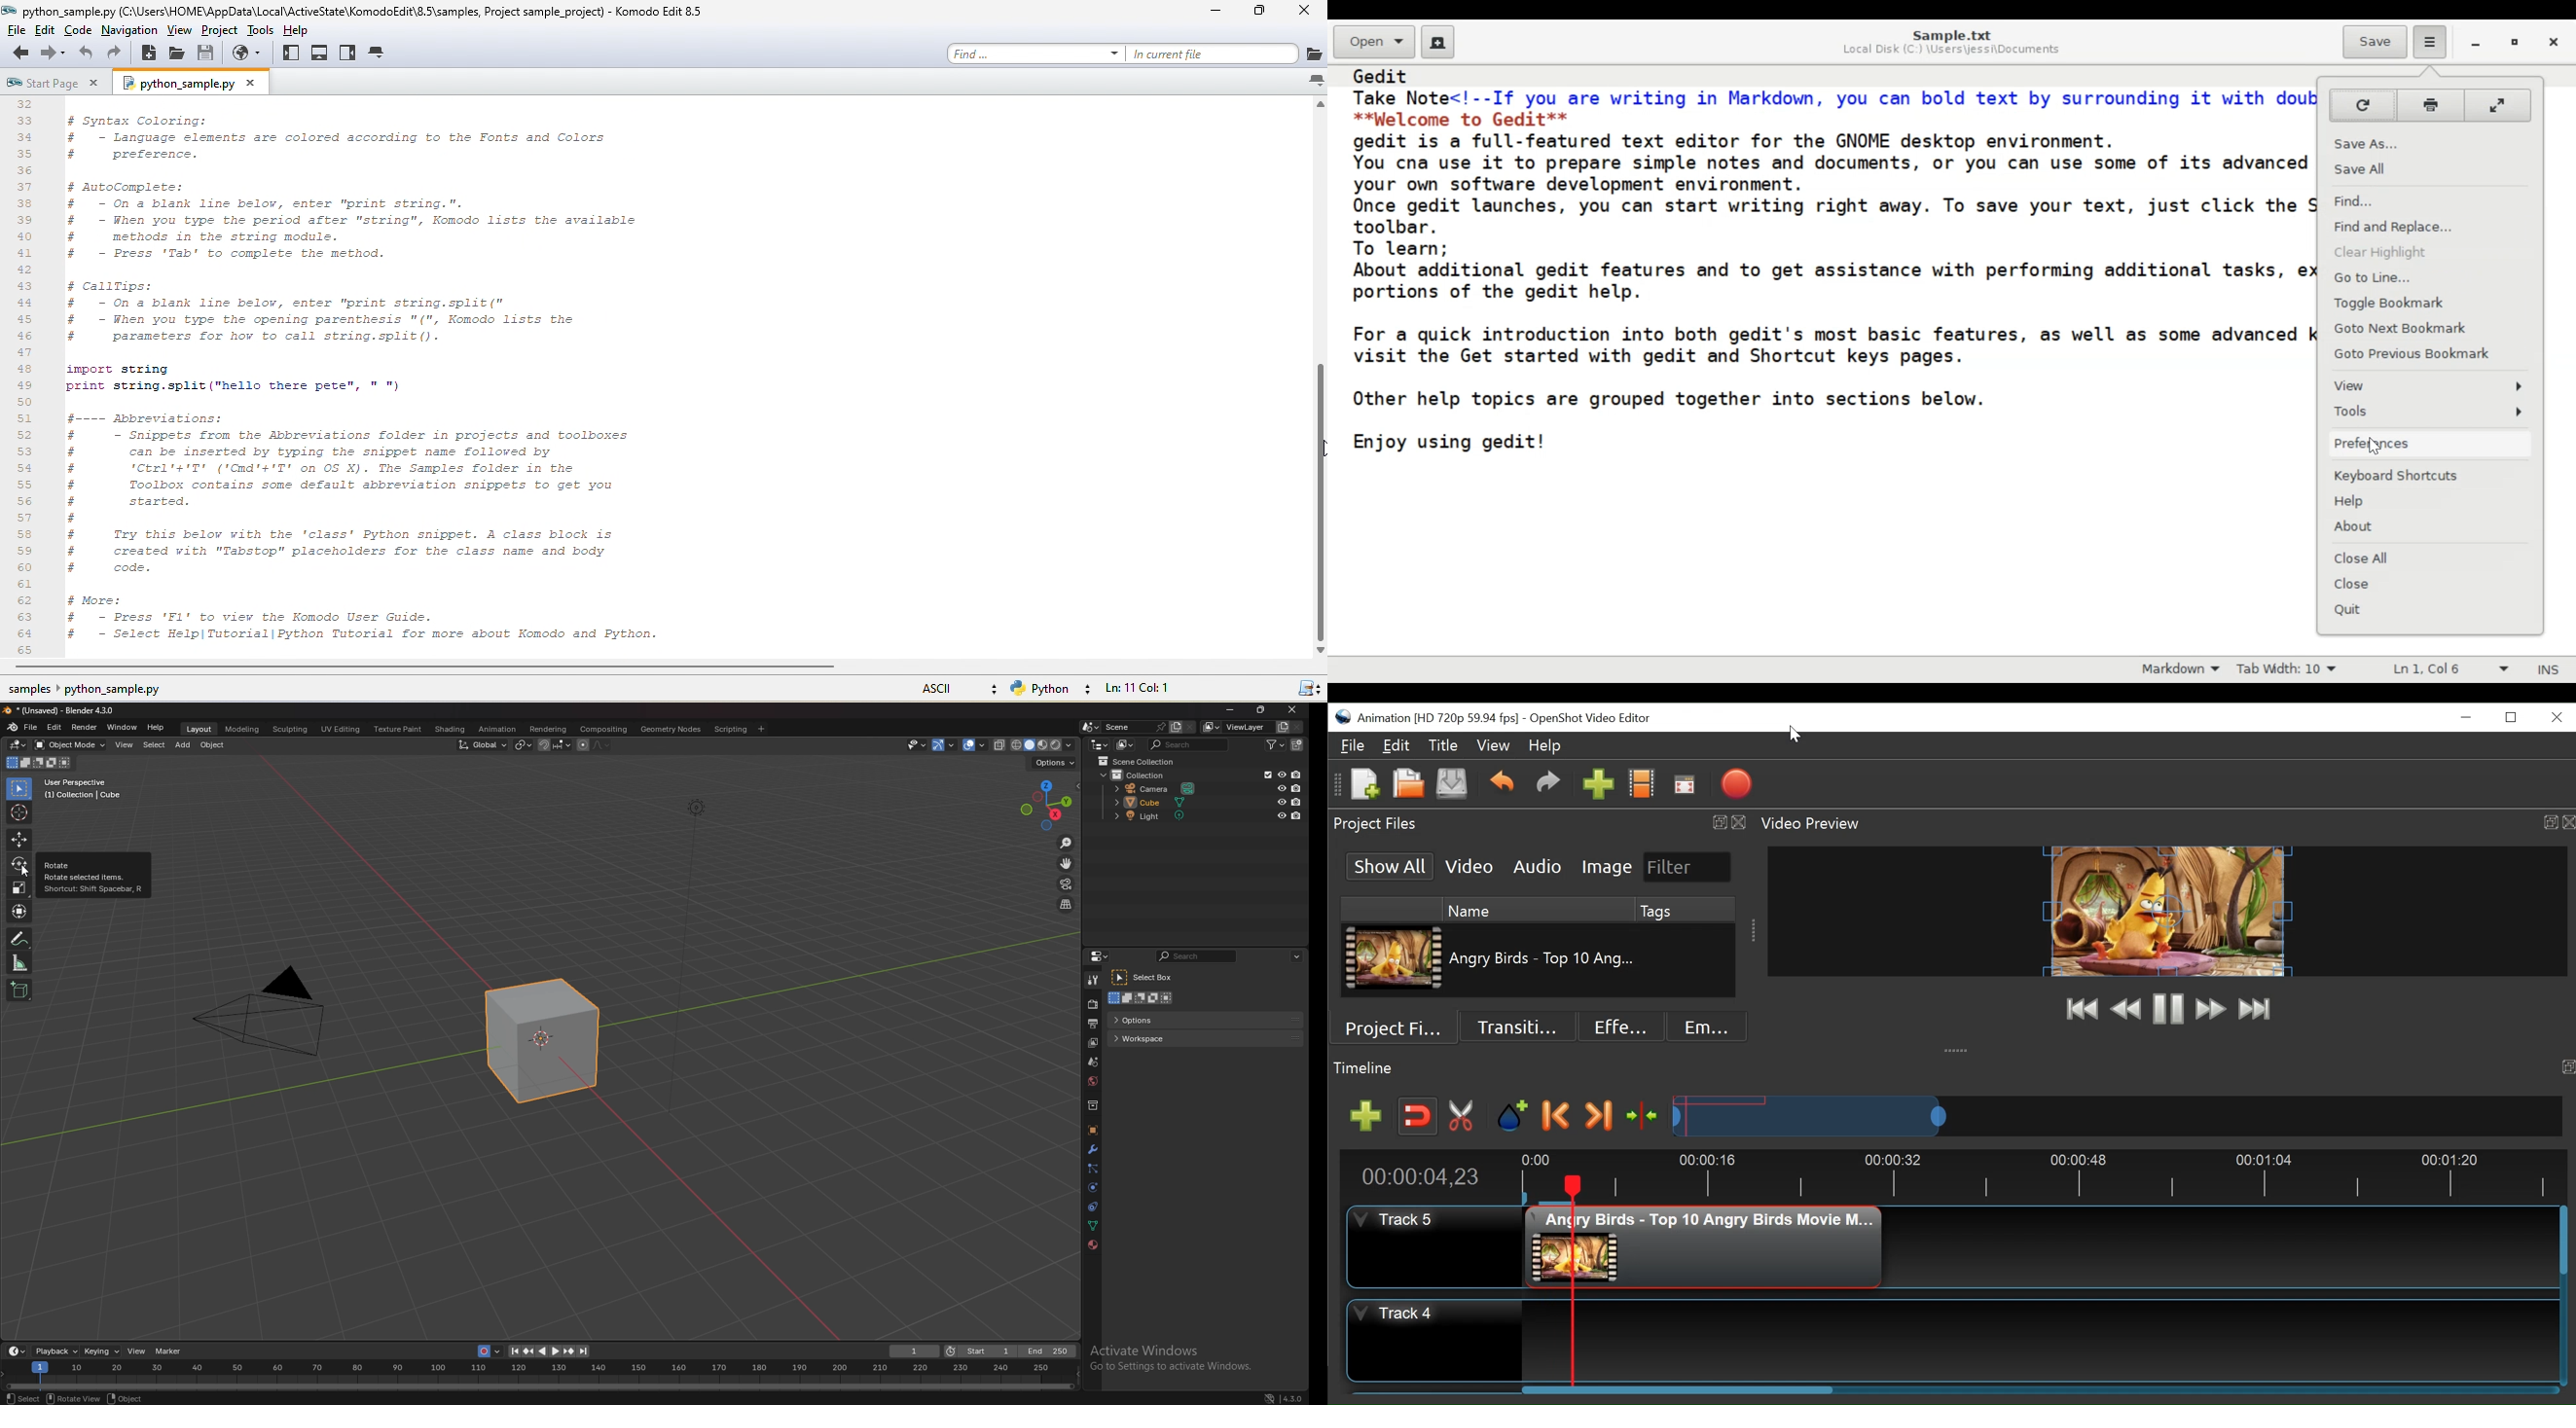 The width and height of the screenshot is (2576, 1428). What do you see at coordinates (1599, 783) in the screenshot?
I see `Import Files` at bounding box center [1599, 783].